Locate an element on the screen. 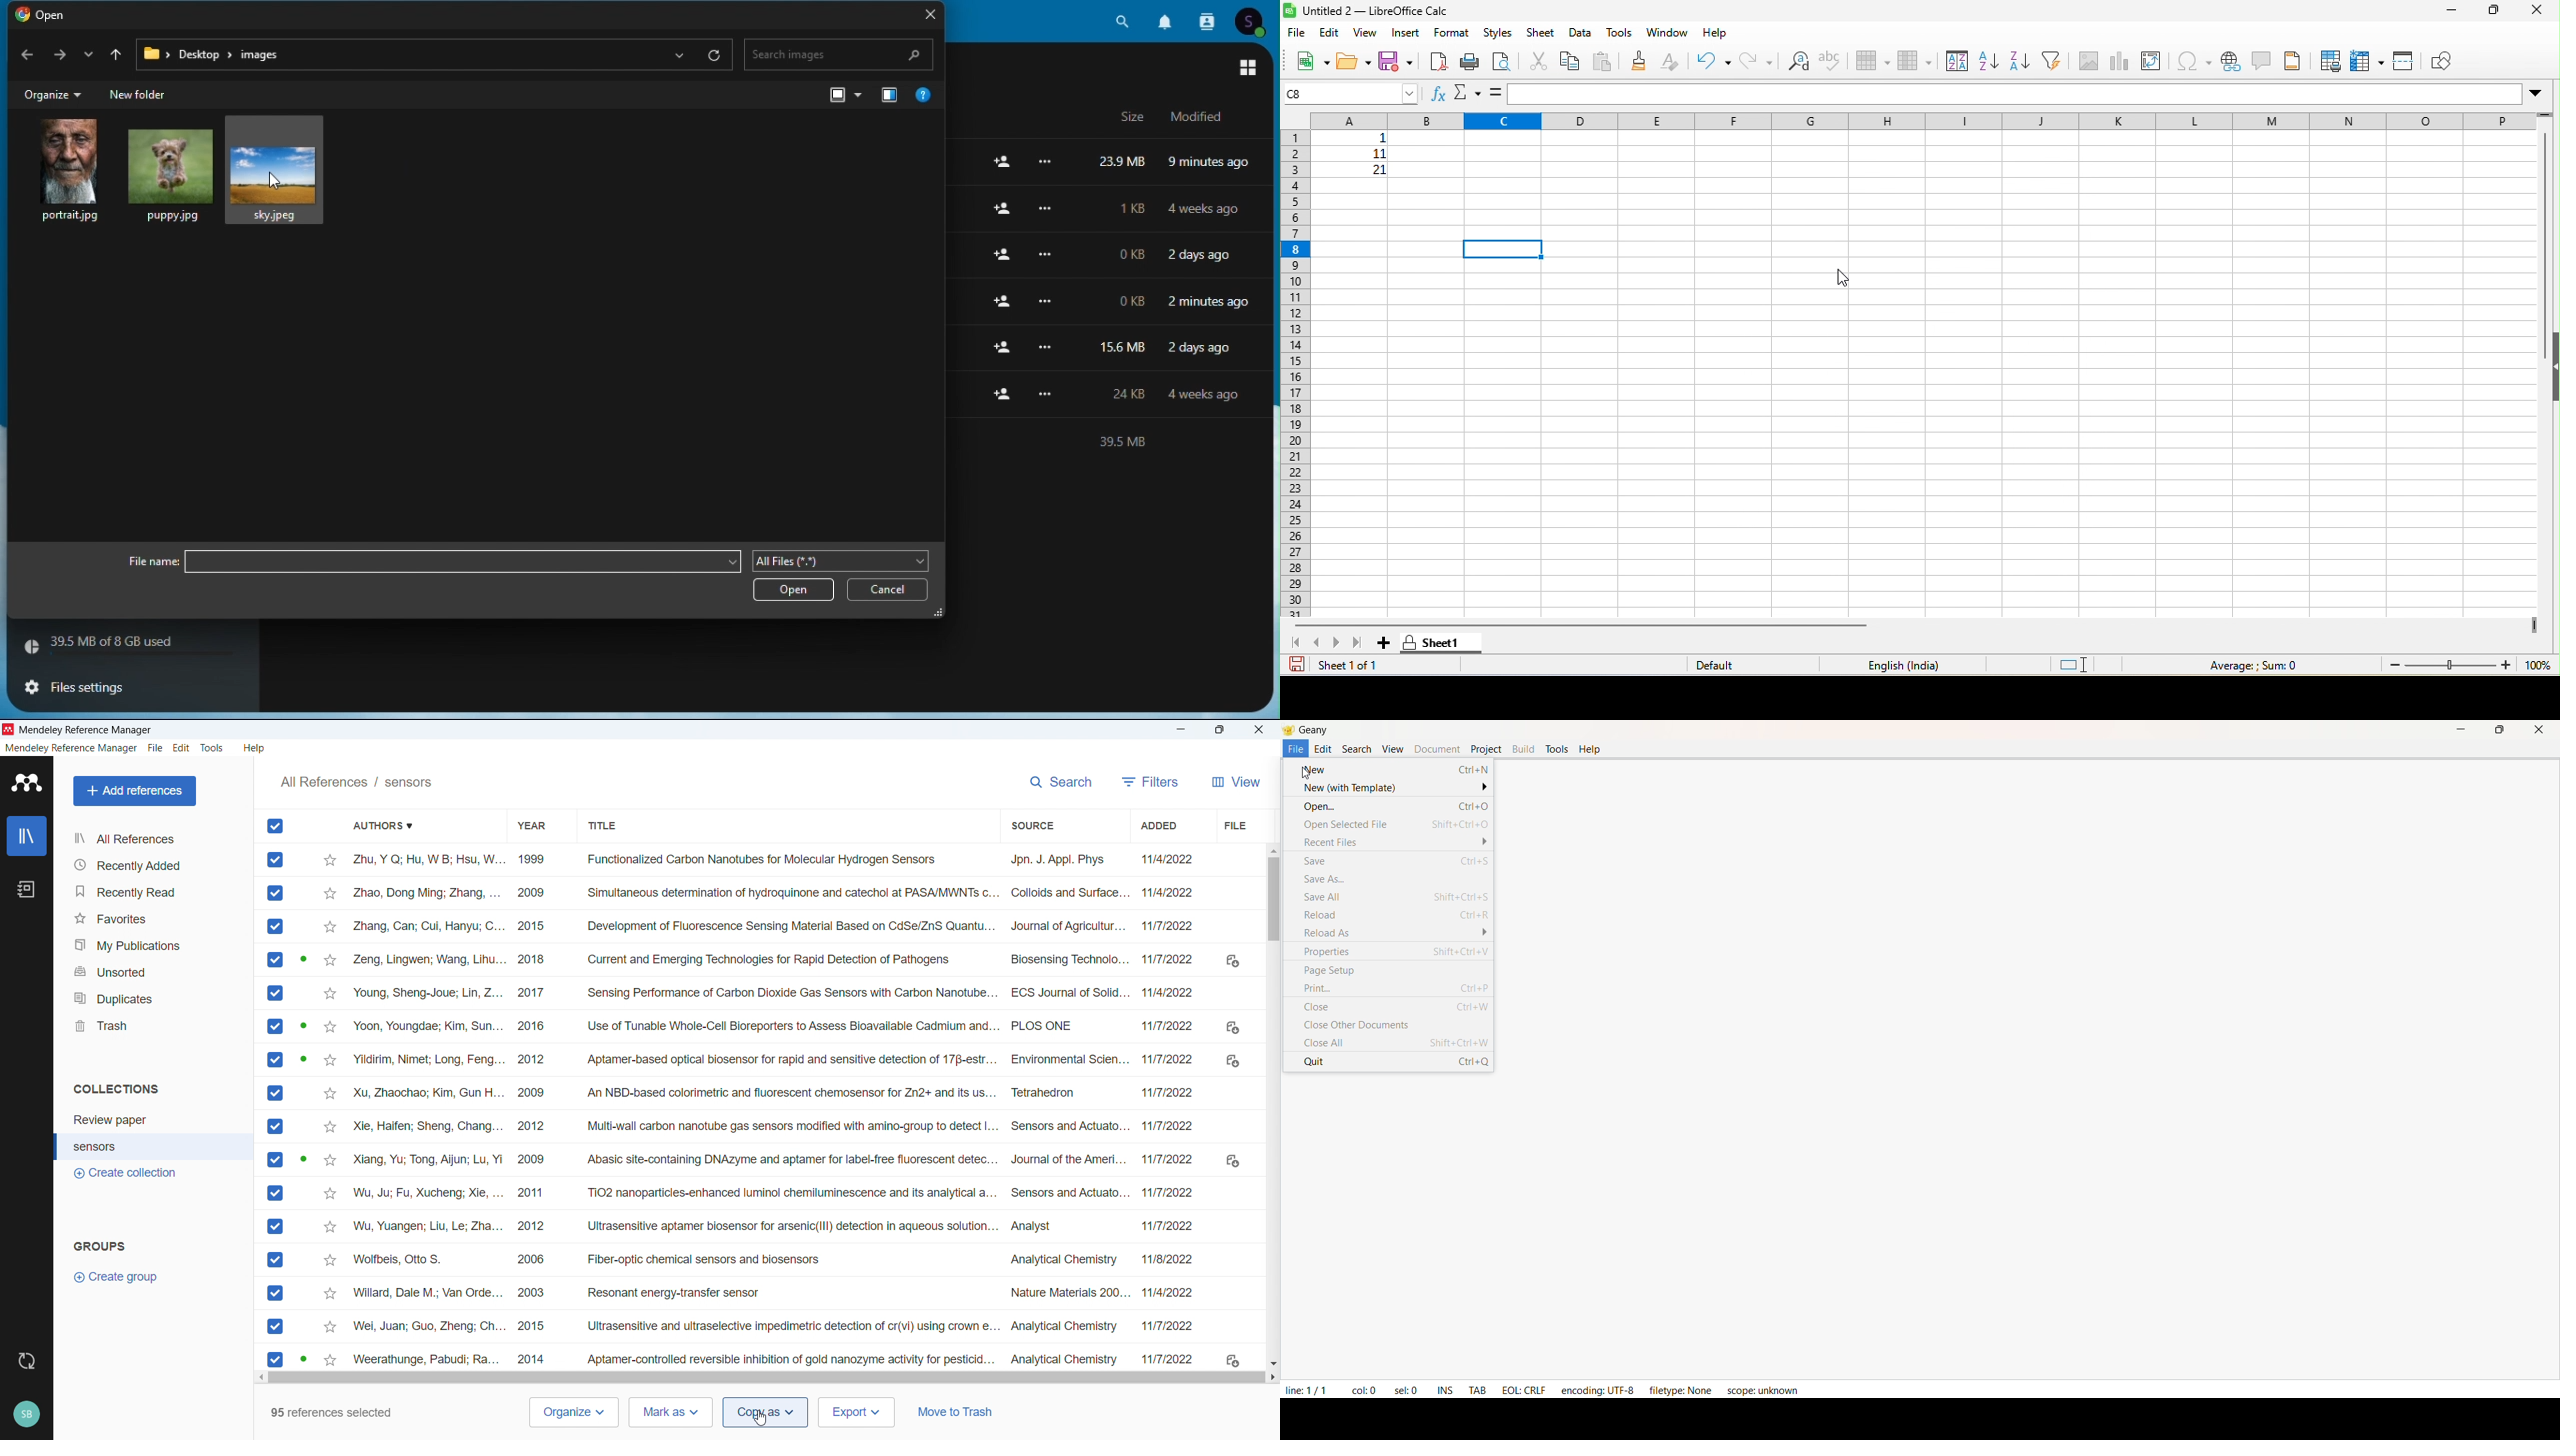  function wizard is located at coordinates (1438, 96).